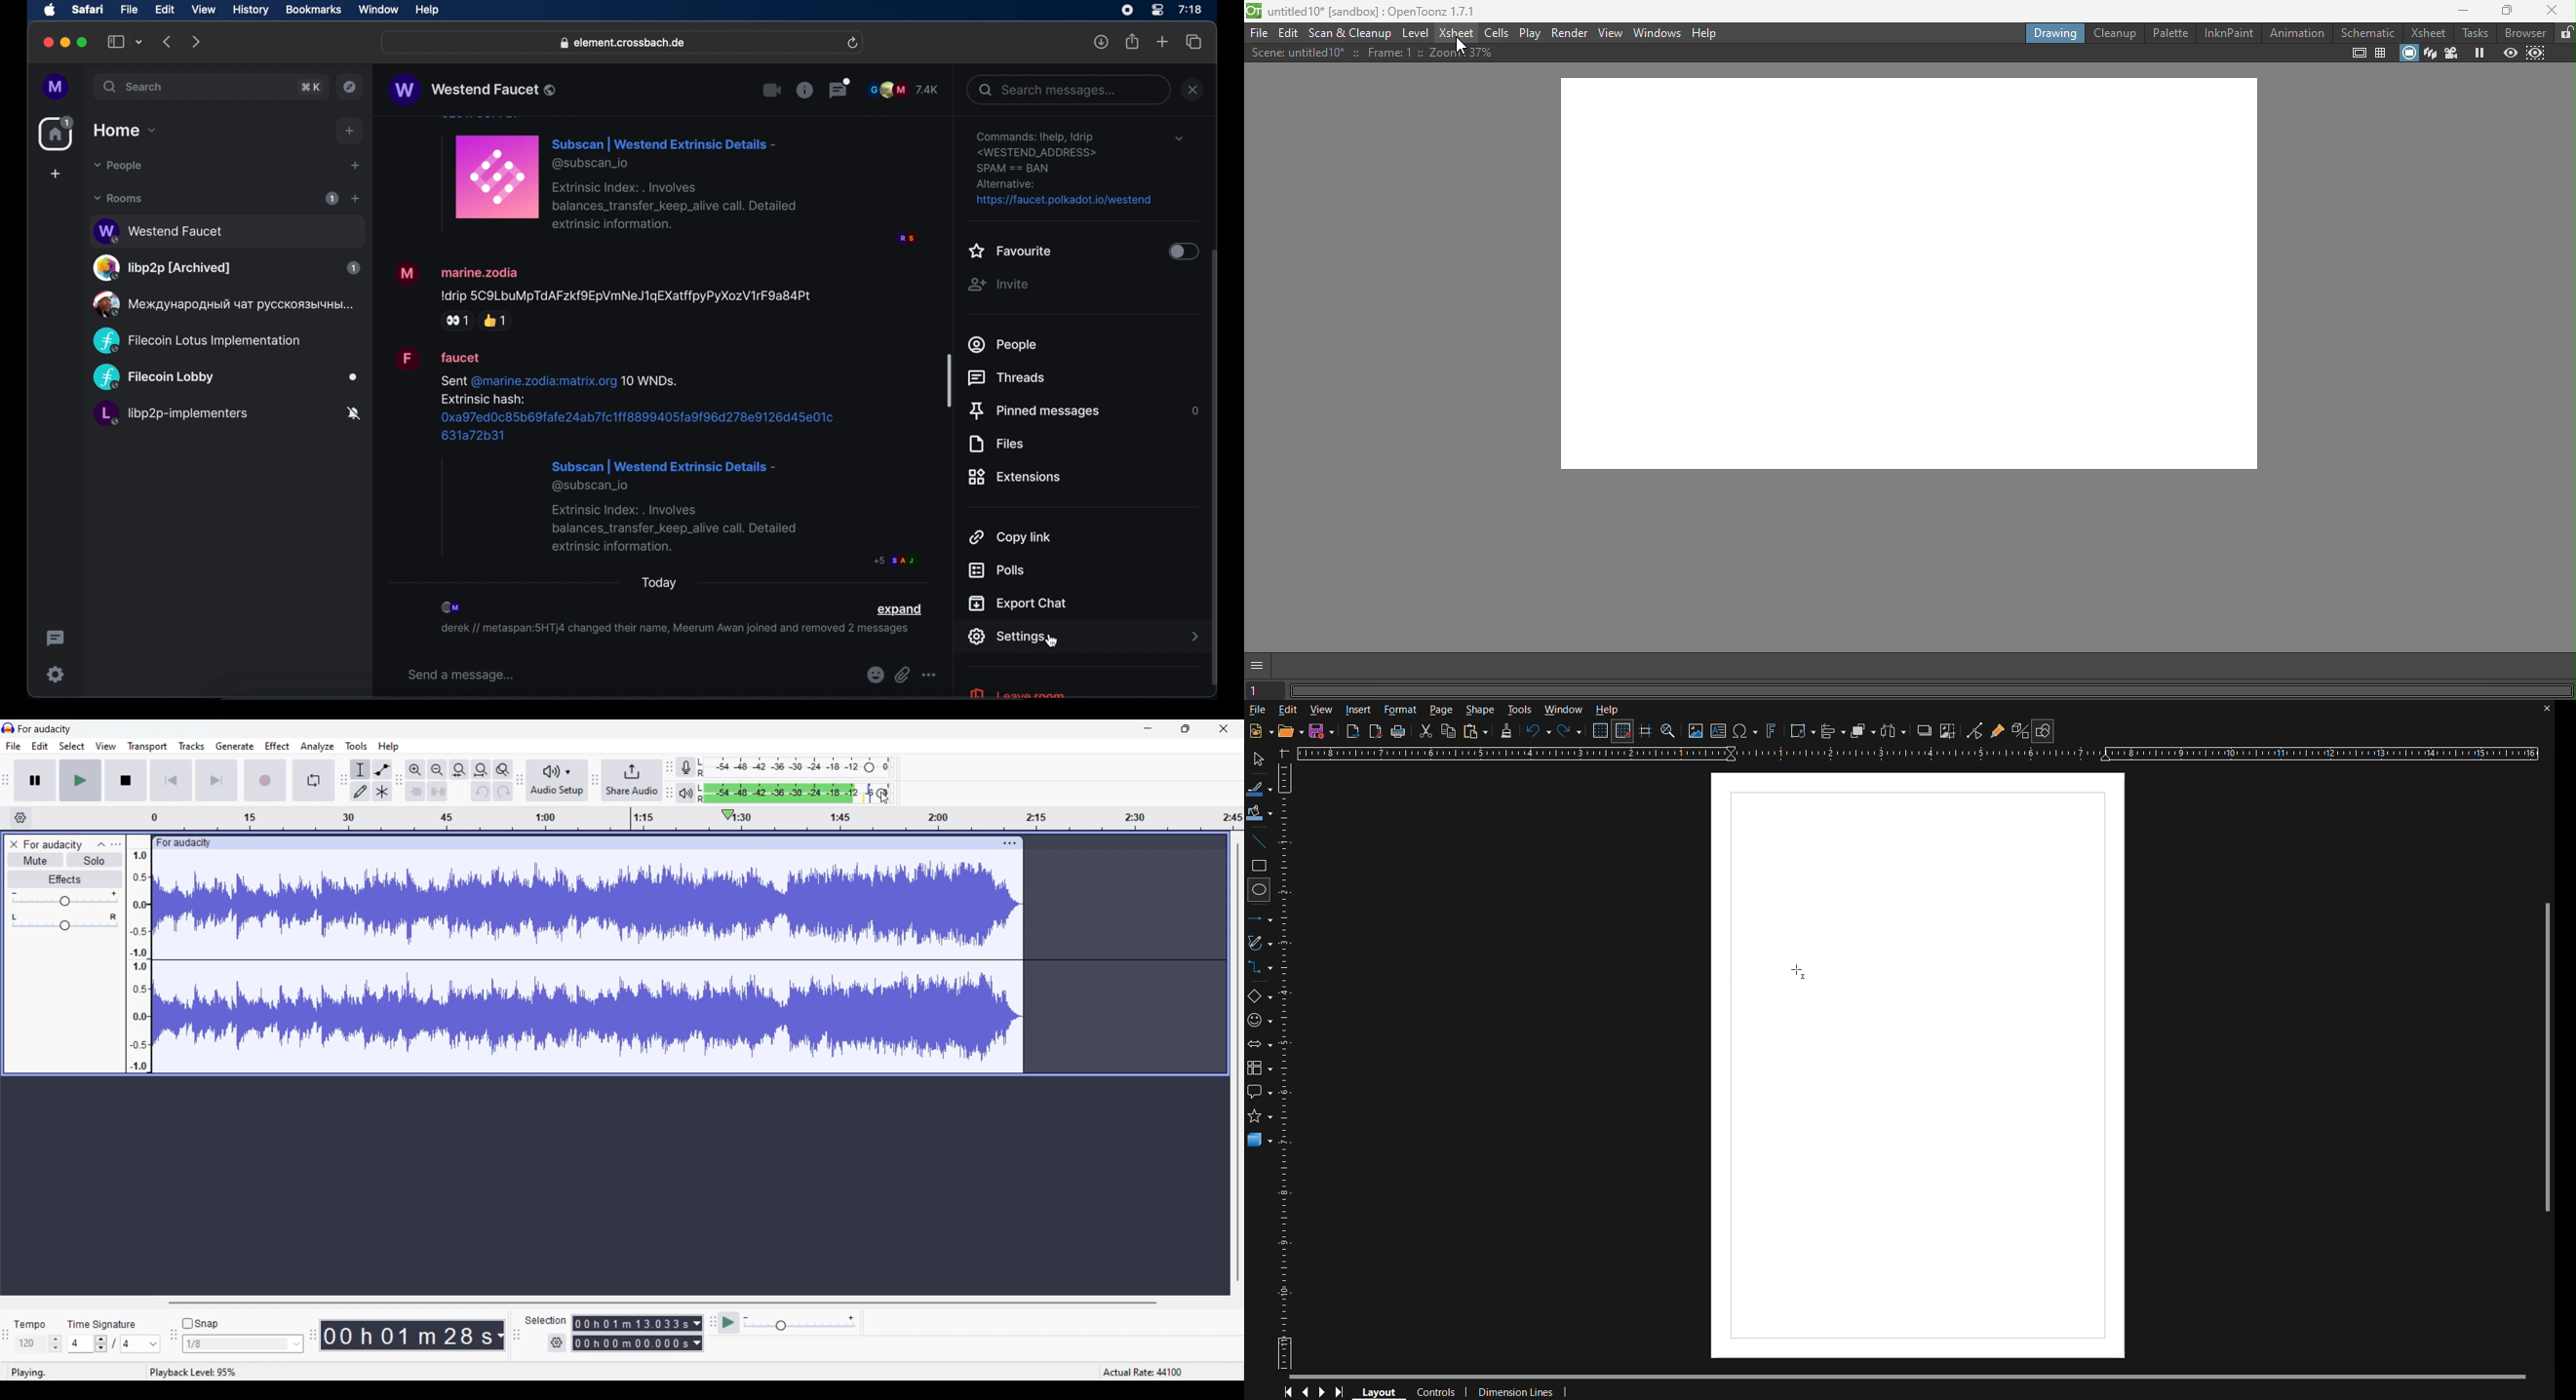 The image size is (2576, 1400). What do you see at coordinates (410, 1335) in the screenshot?
I see `Current duration of track` at bounding box center [410, 1335].